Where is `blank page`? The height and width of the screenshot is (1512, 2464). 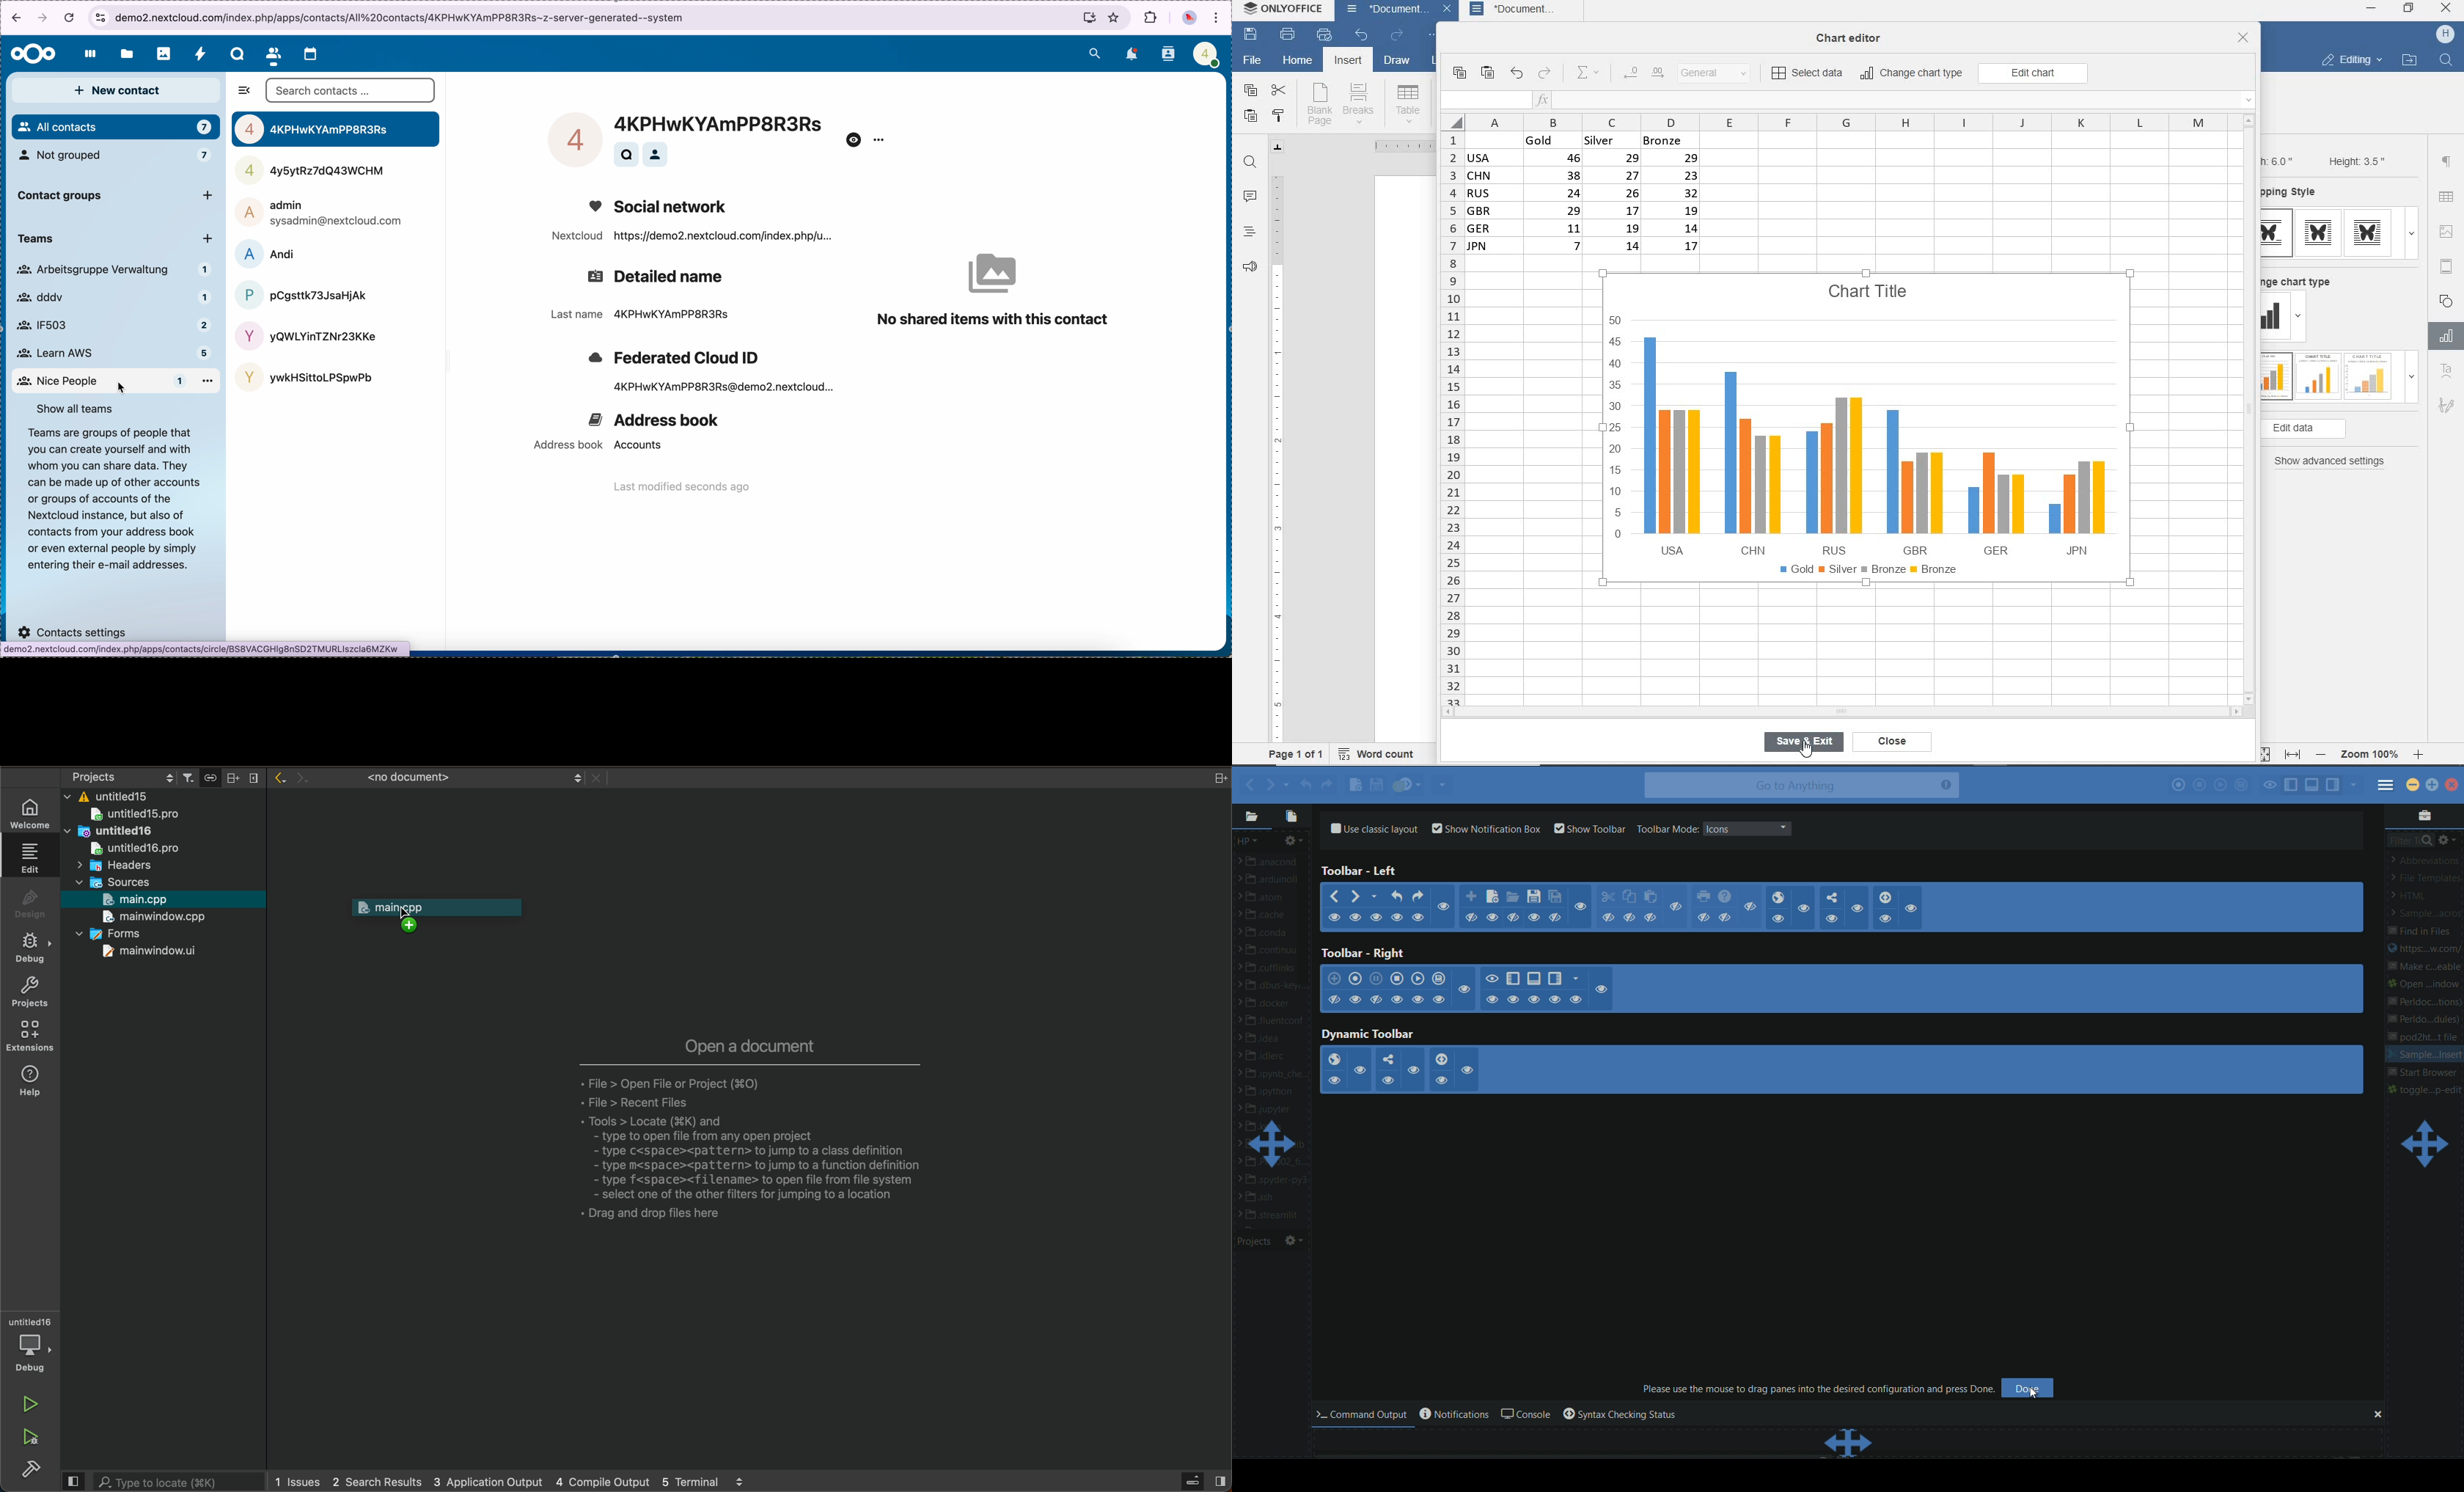 blank page is located at coordinates (1319, 104).